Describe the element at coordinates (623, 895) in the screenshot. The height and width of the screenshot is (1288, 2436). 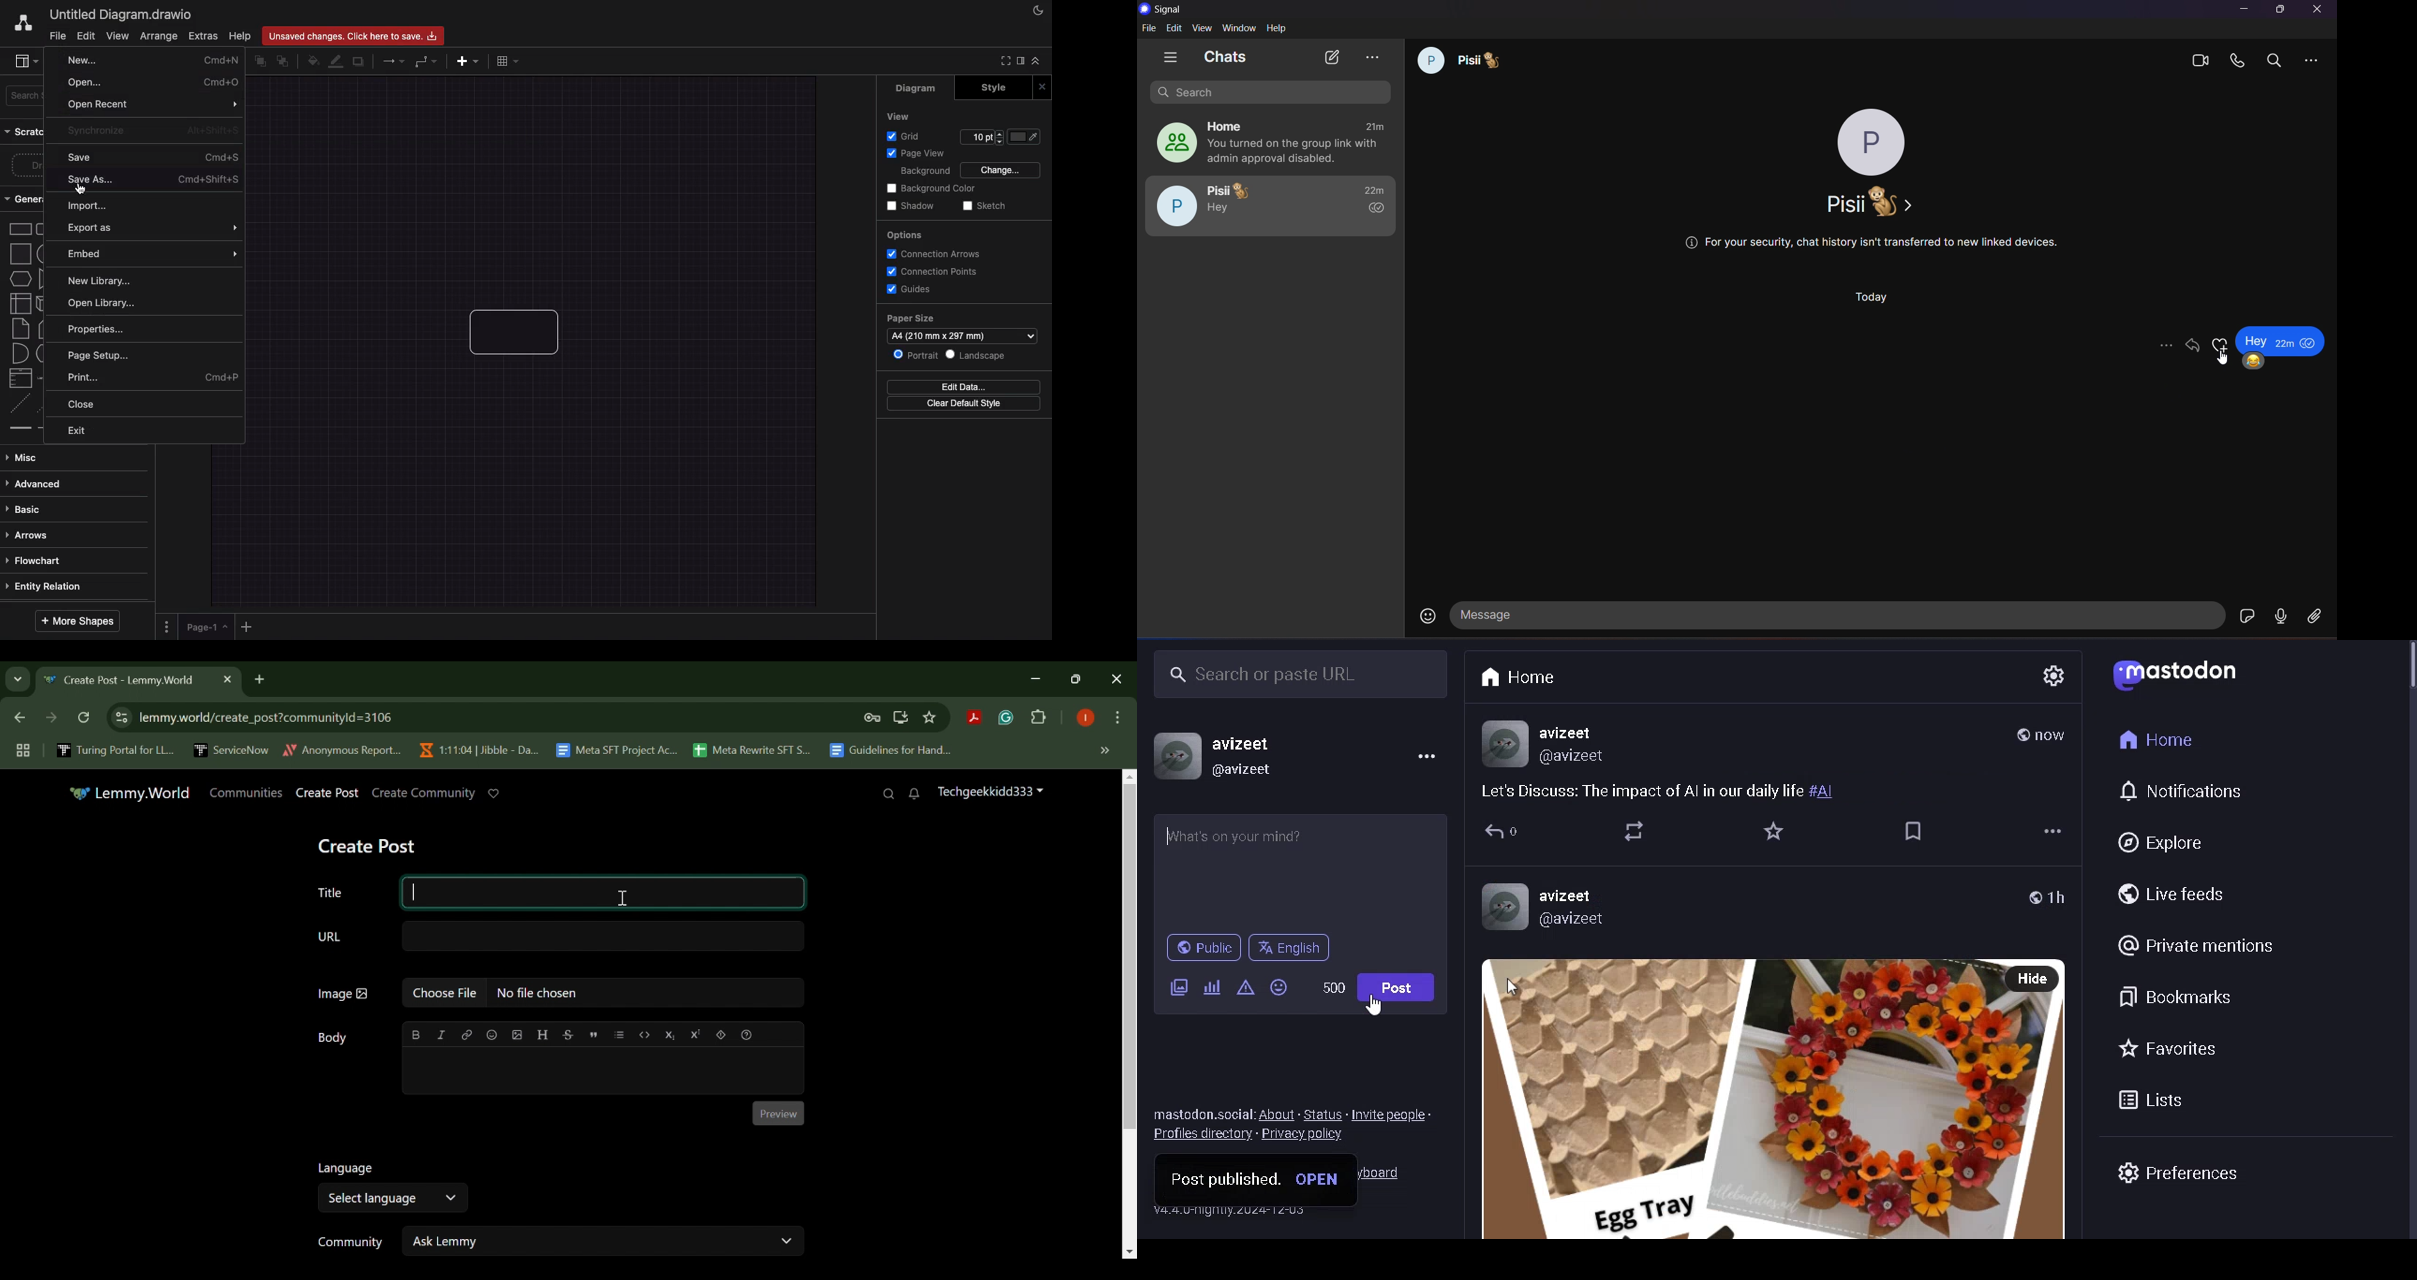
I see `Cursor on Post Title Field` at that location.